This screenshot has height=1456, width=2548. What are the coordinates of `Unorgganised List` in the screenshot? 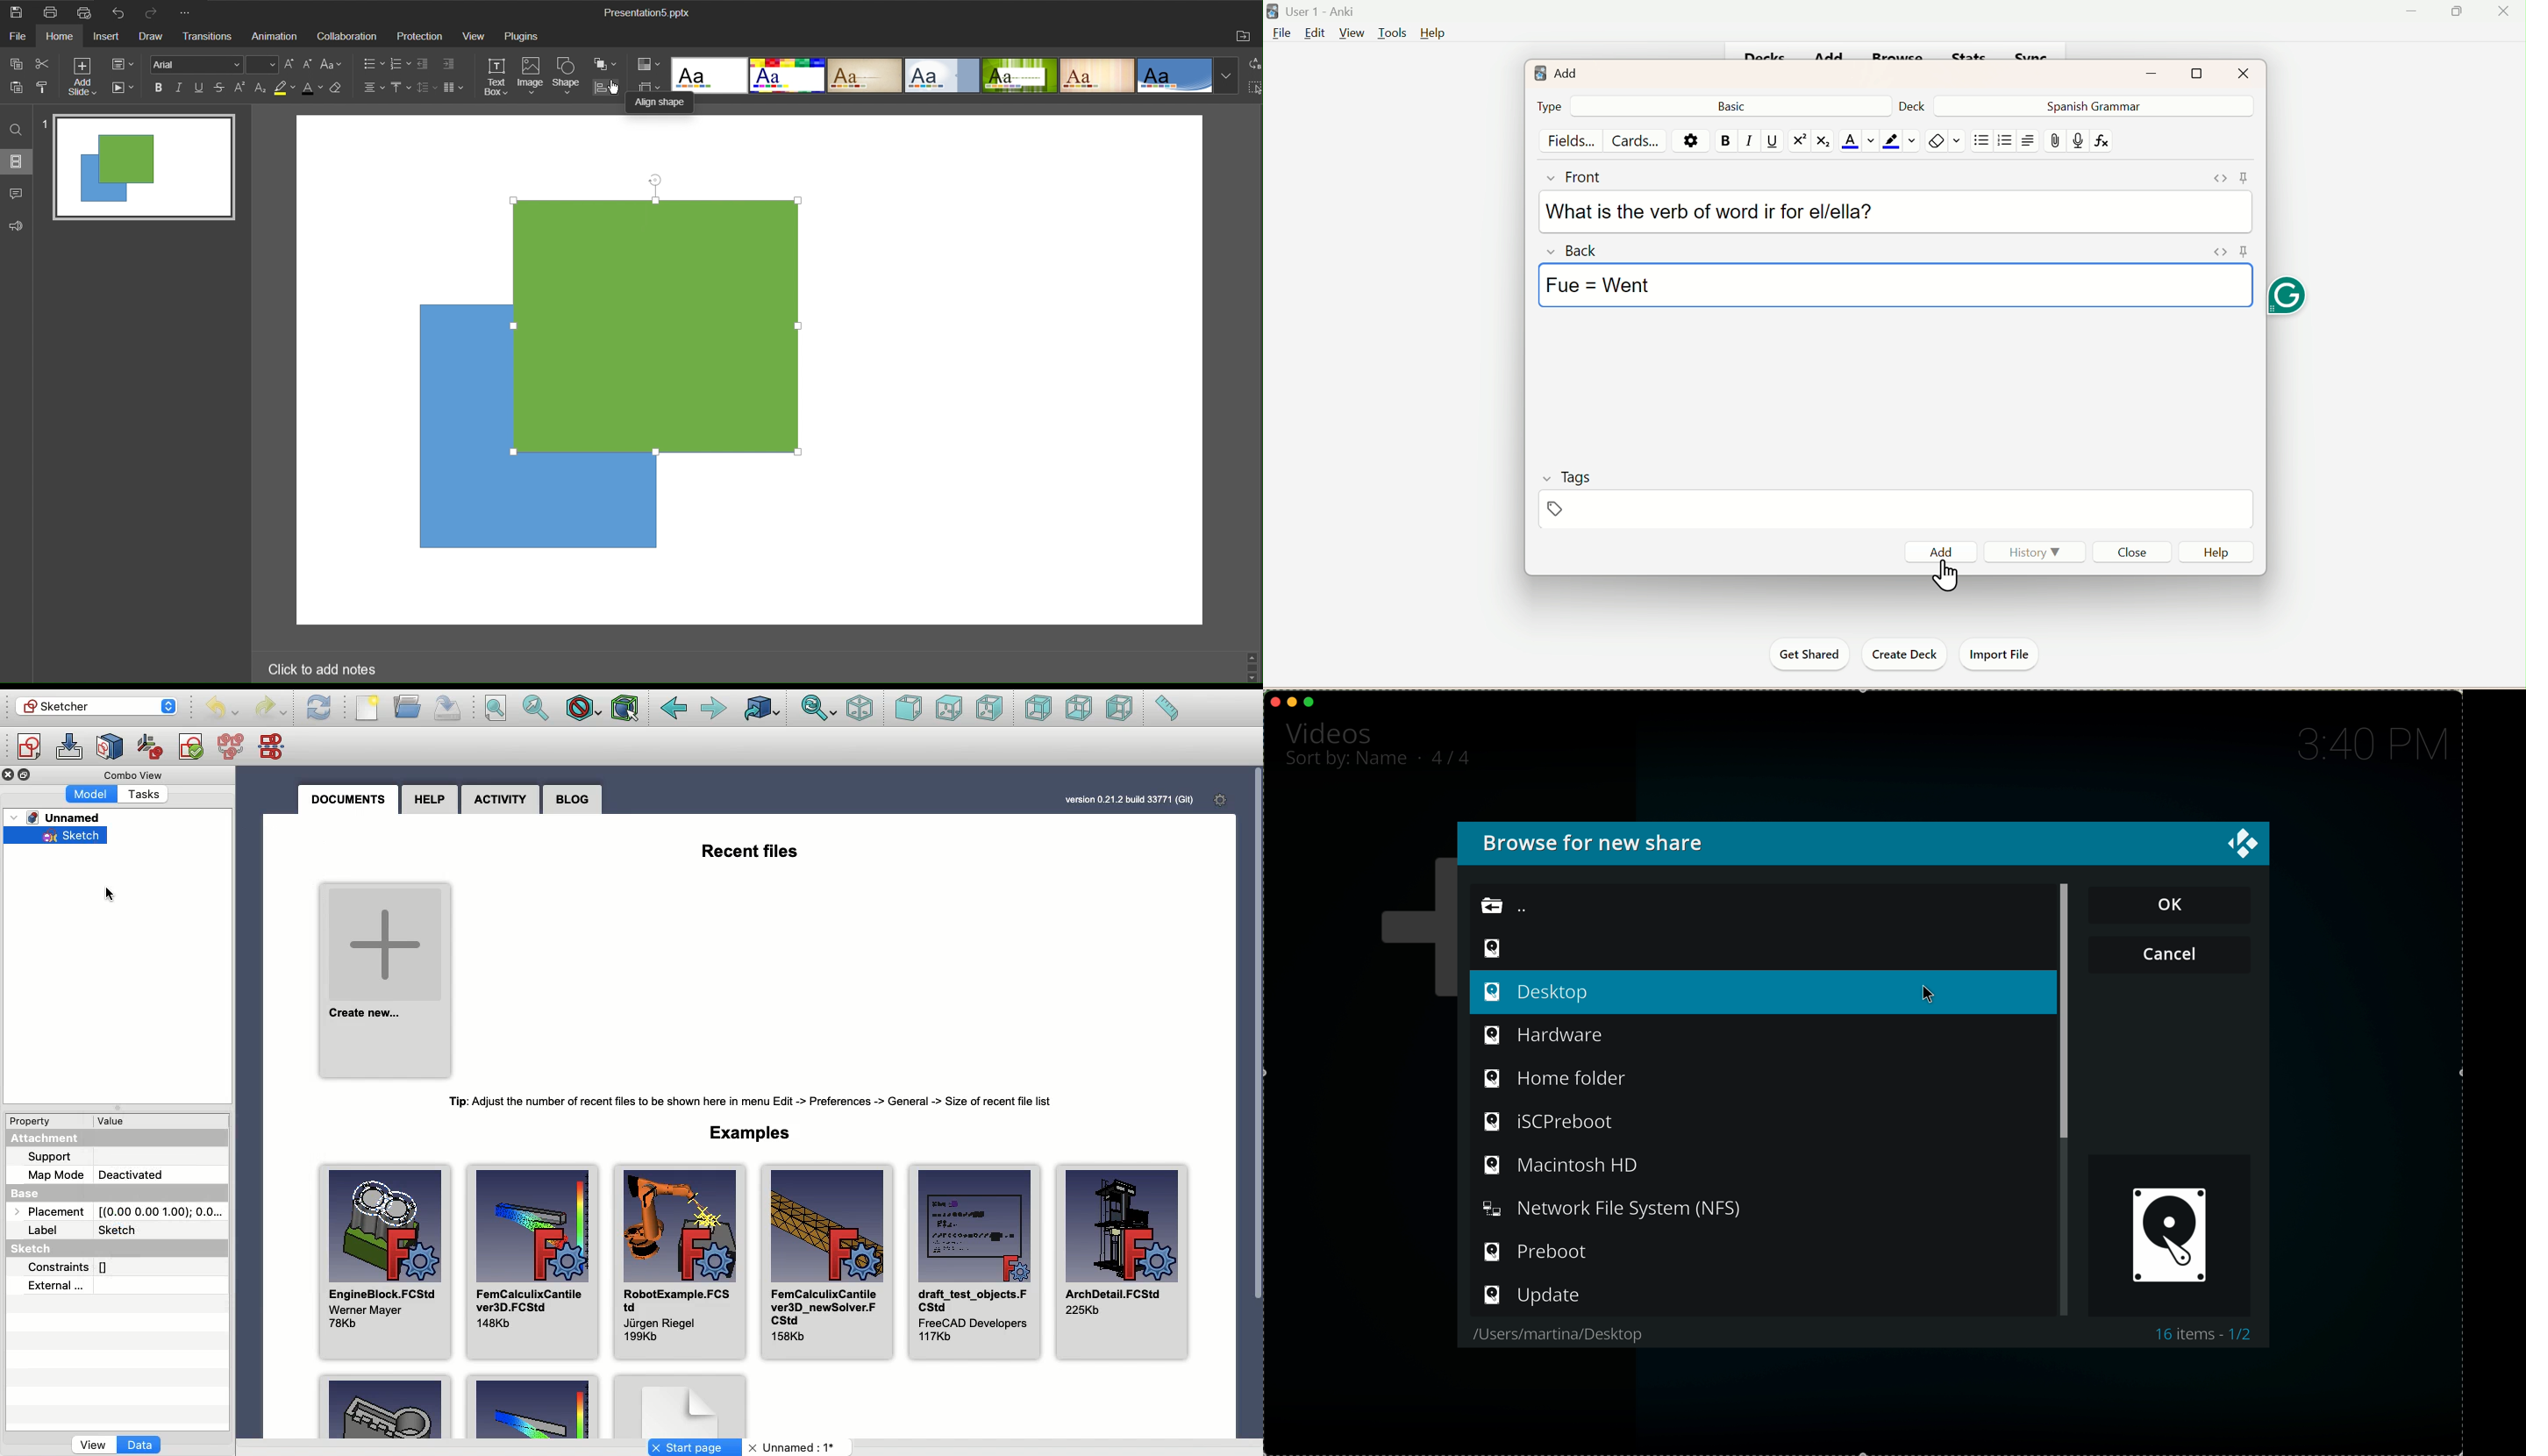 It's located at (1981, 141).